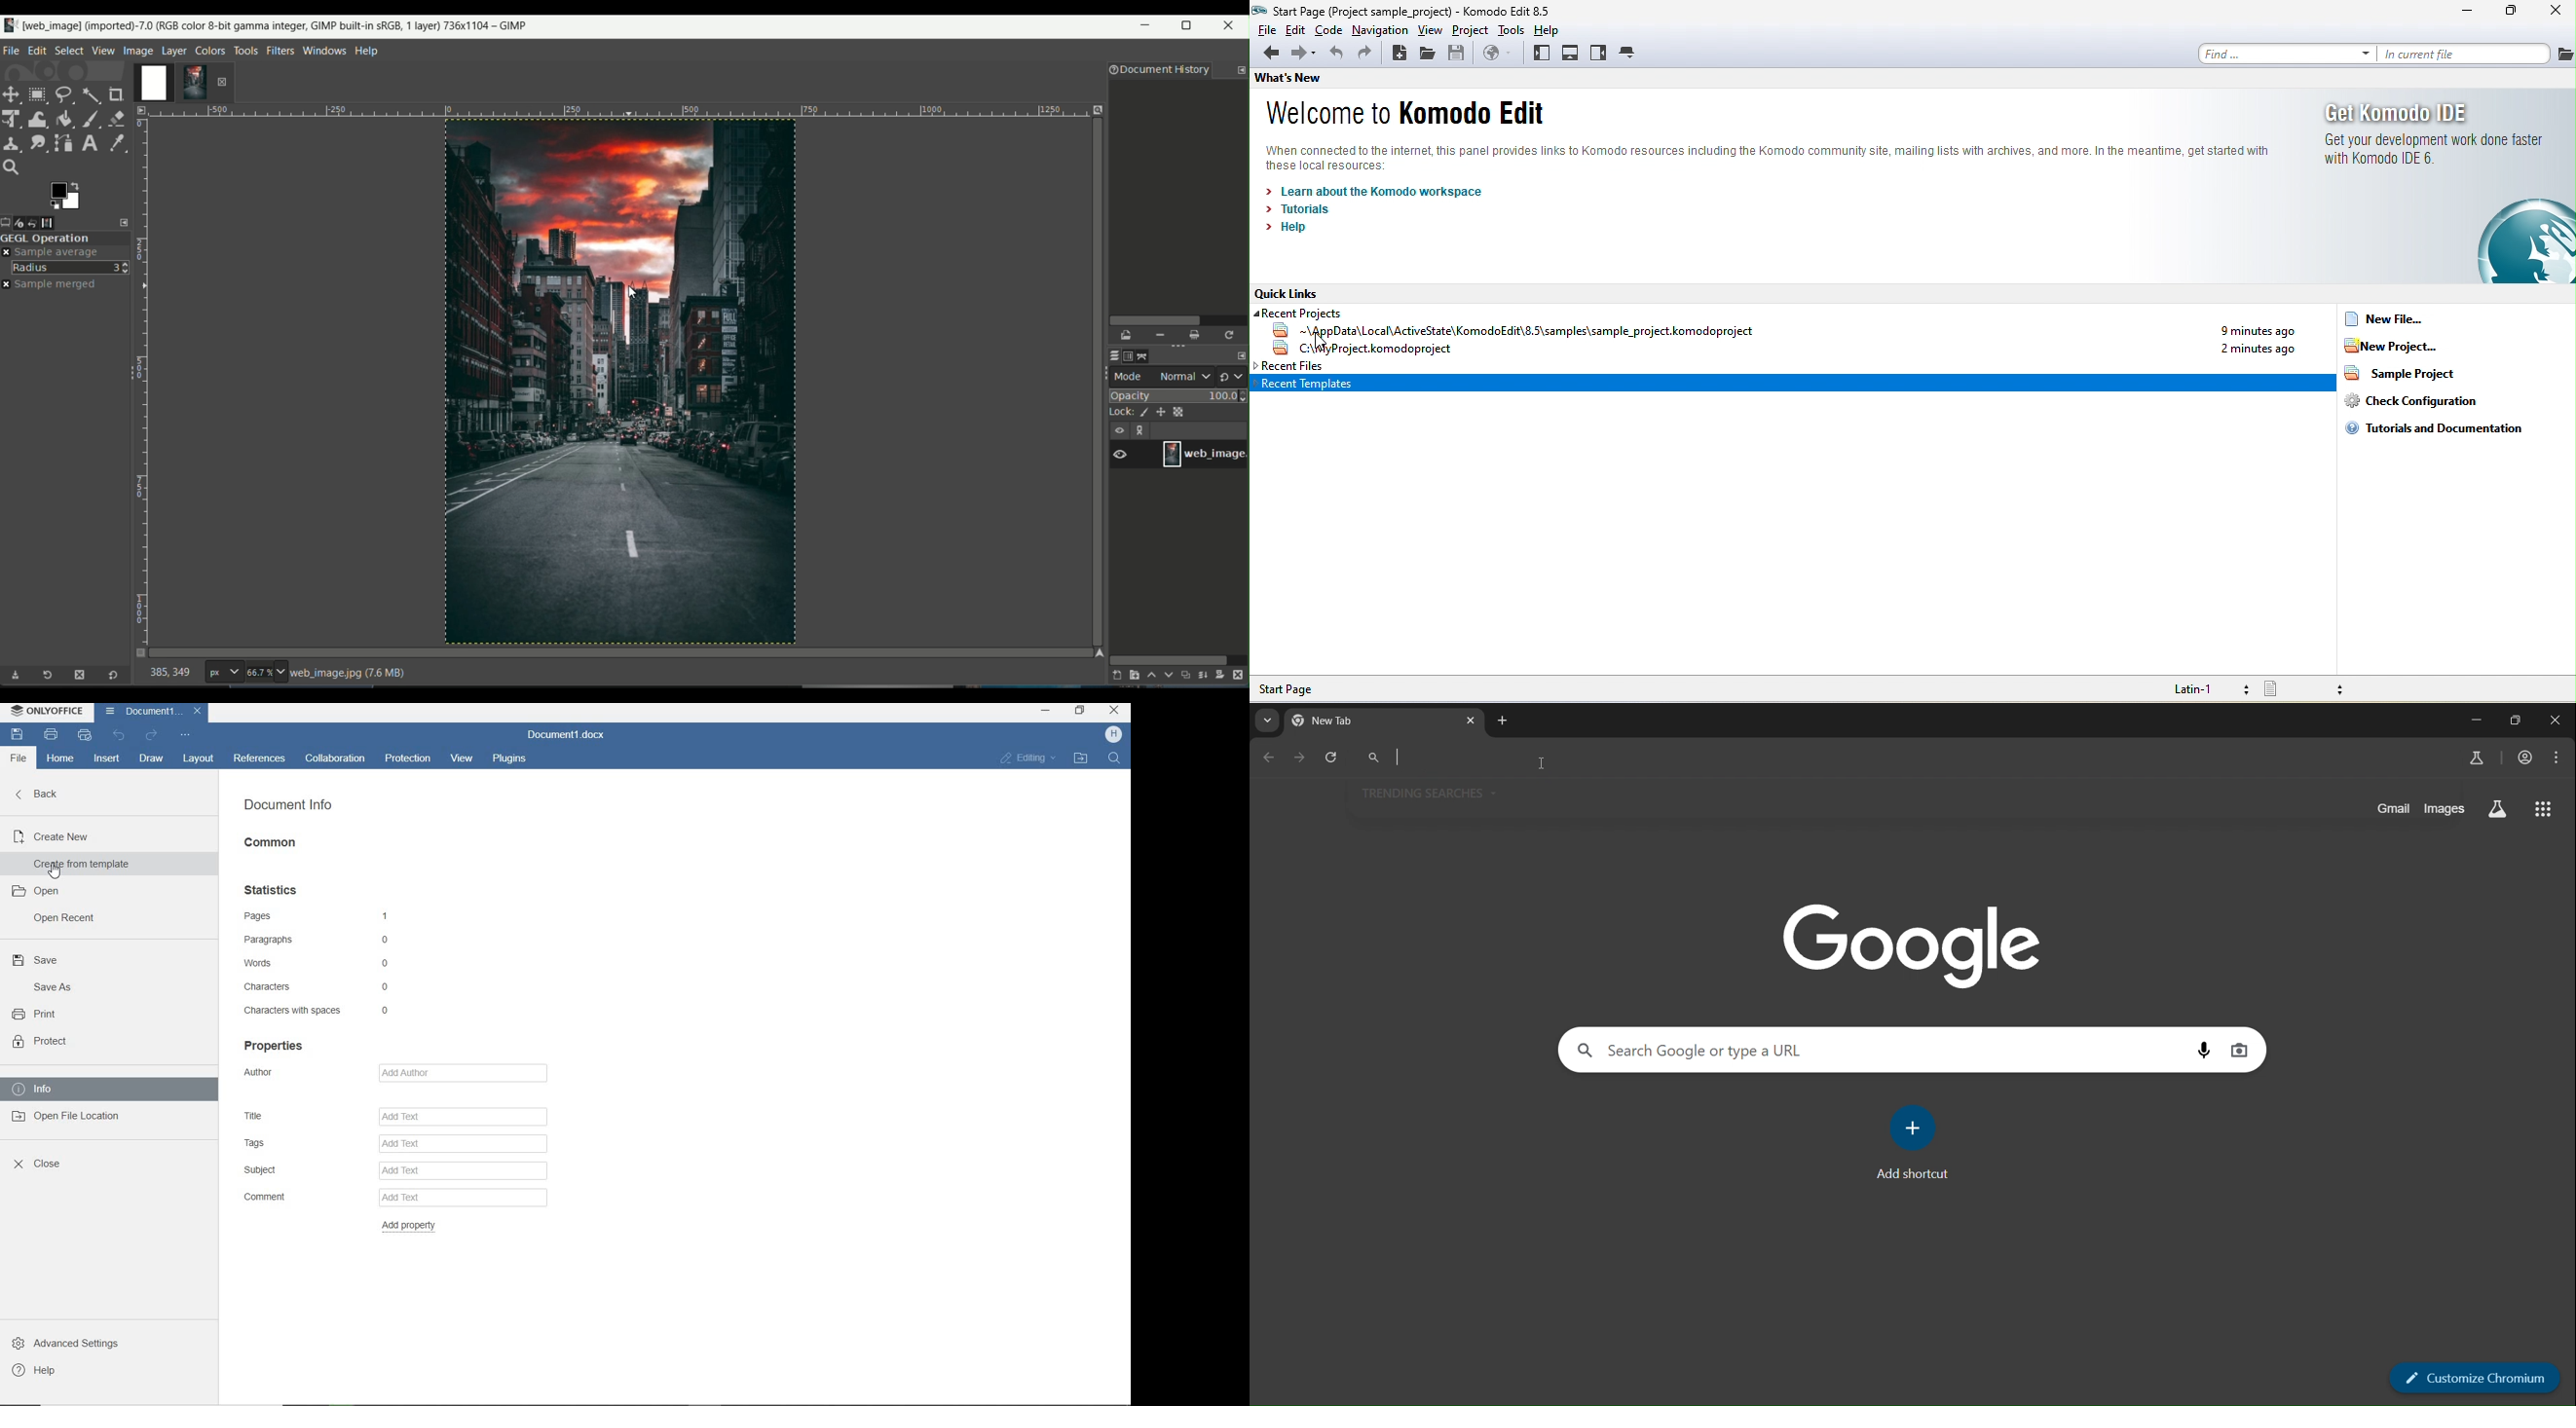  Describe the element at coordinates (121, 737) in the screenshot. I see `undo` at that location.